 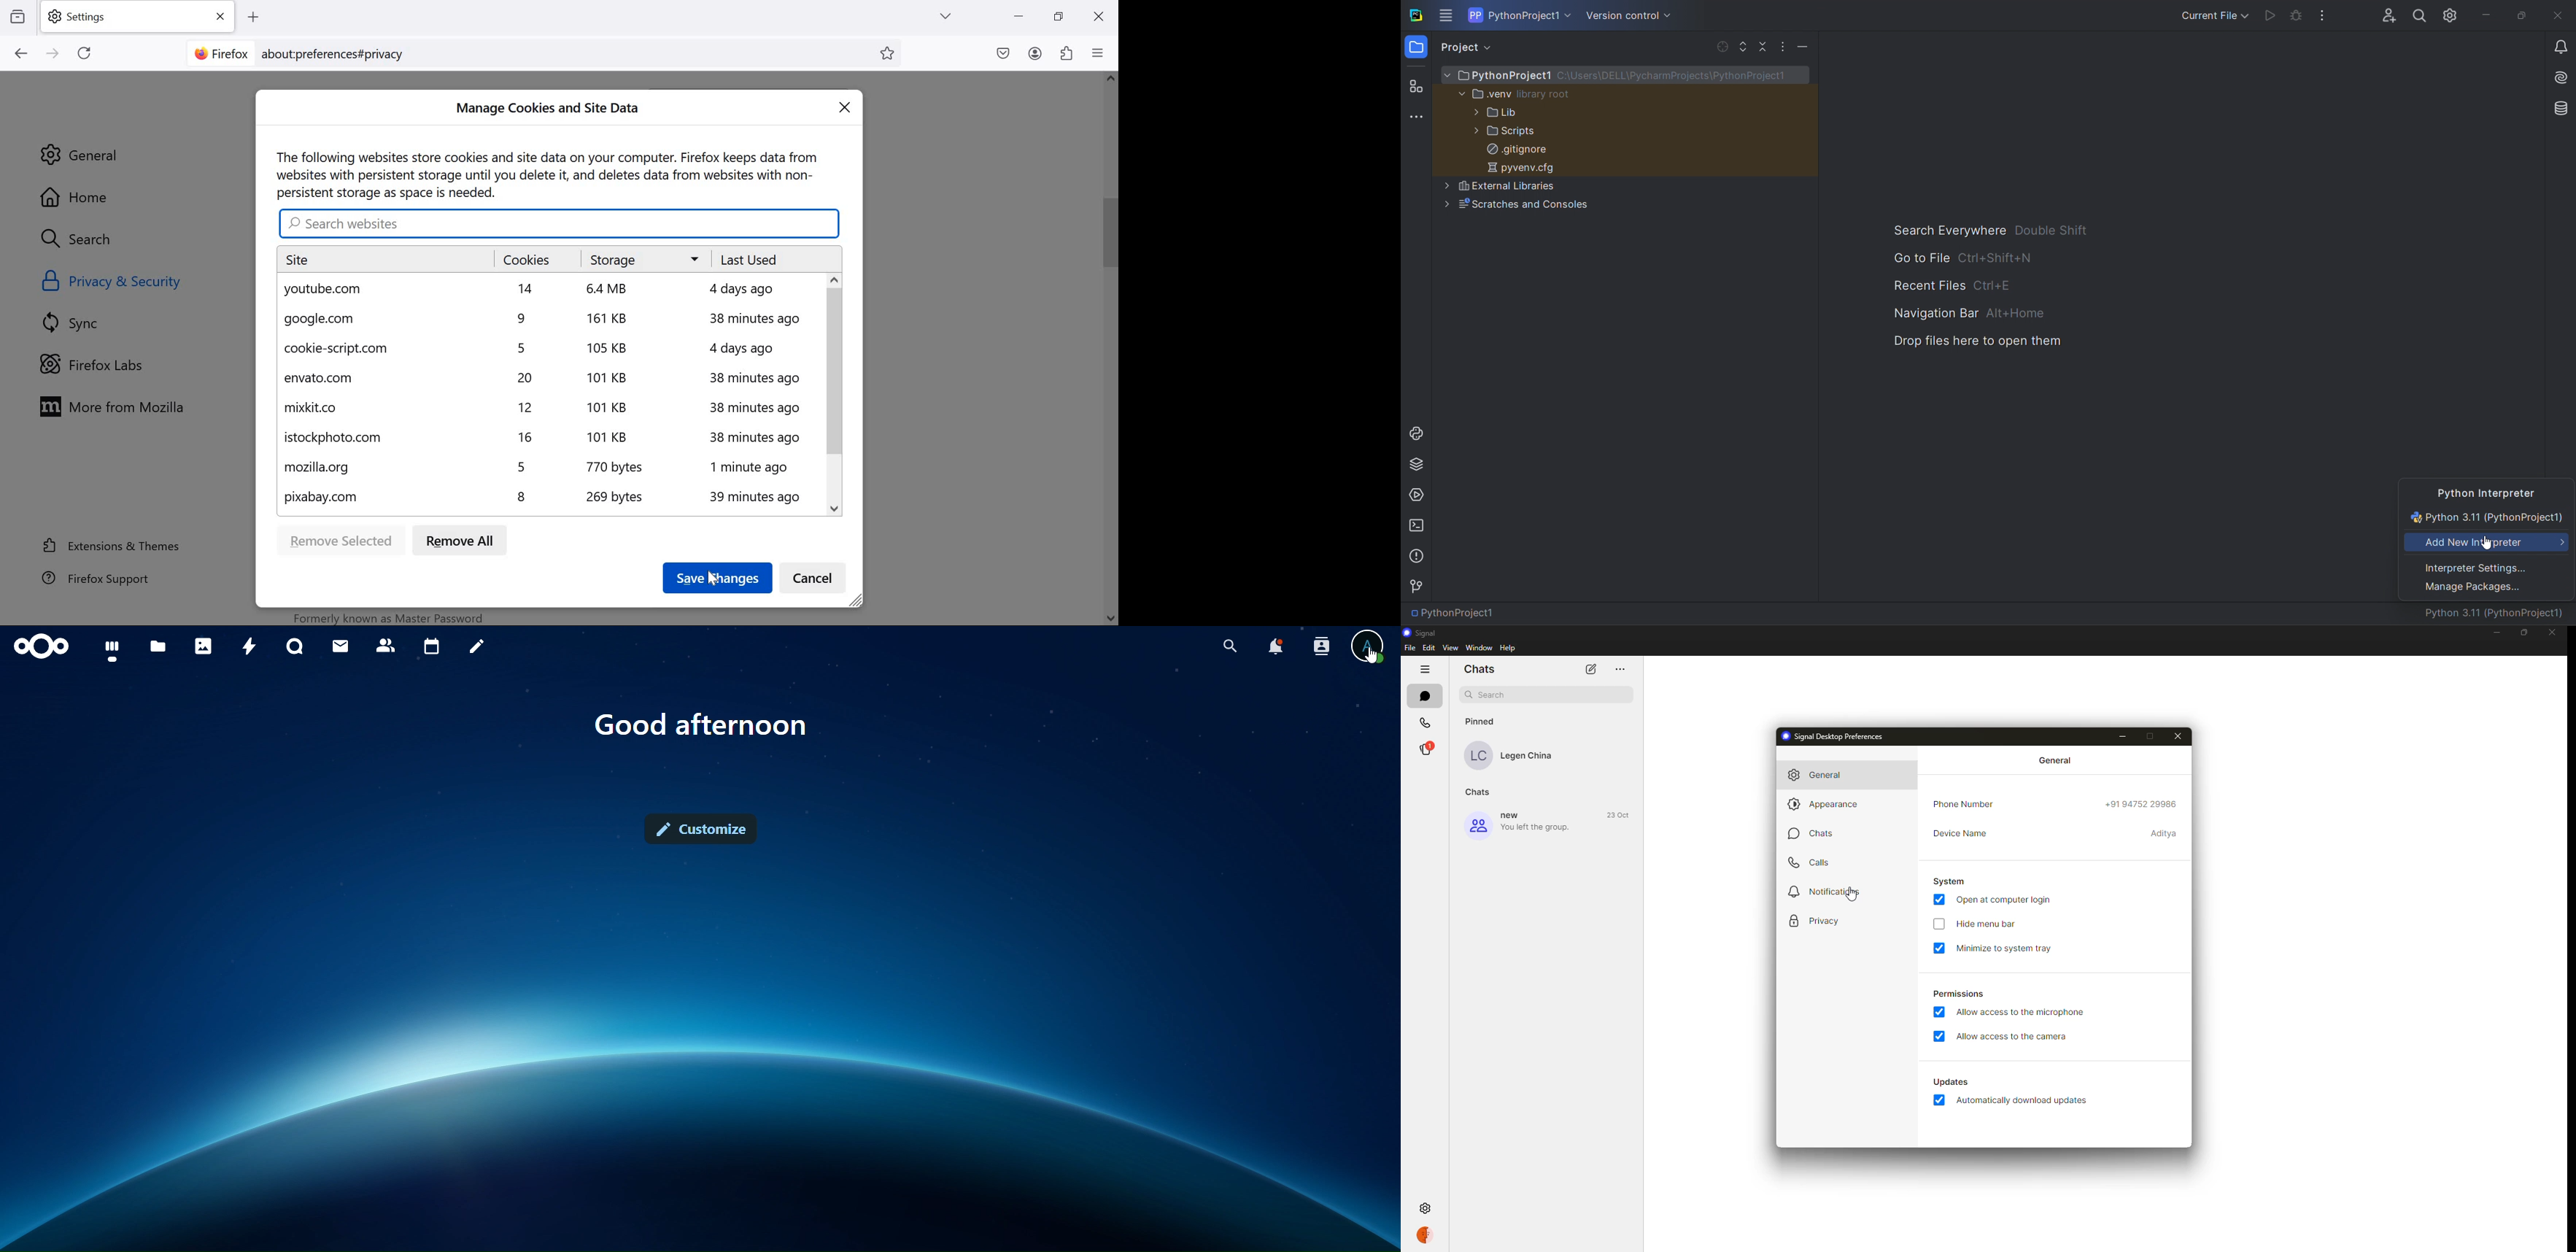 What do you see at coordinates (98, 578) in the screenshot?
I see `Firefox support` at bounding box center [98, 578].